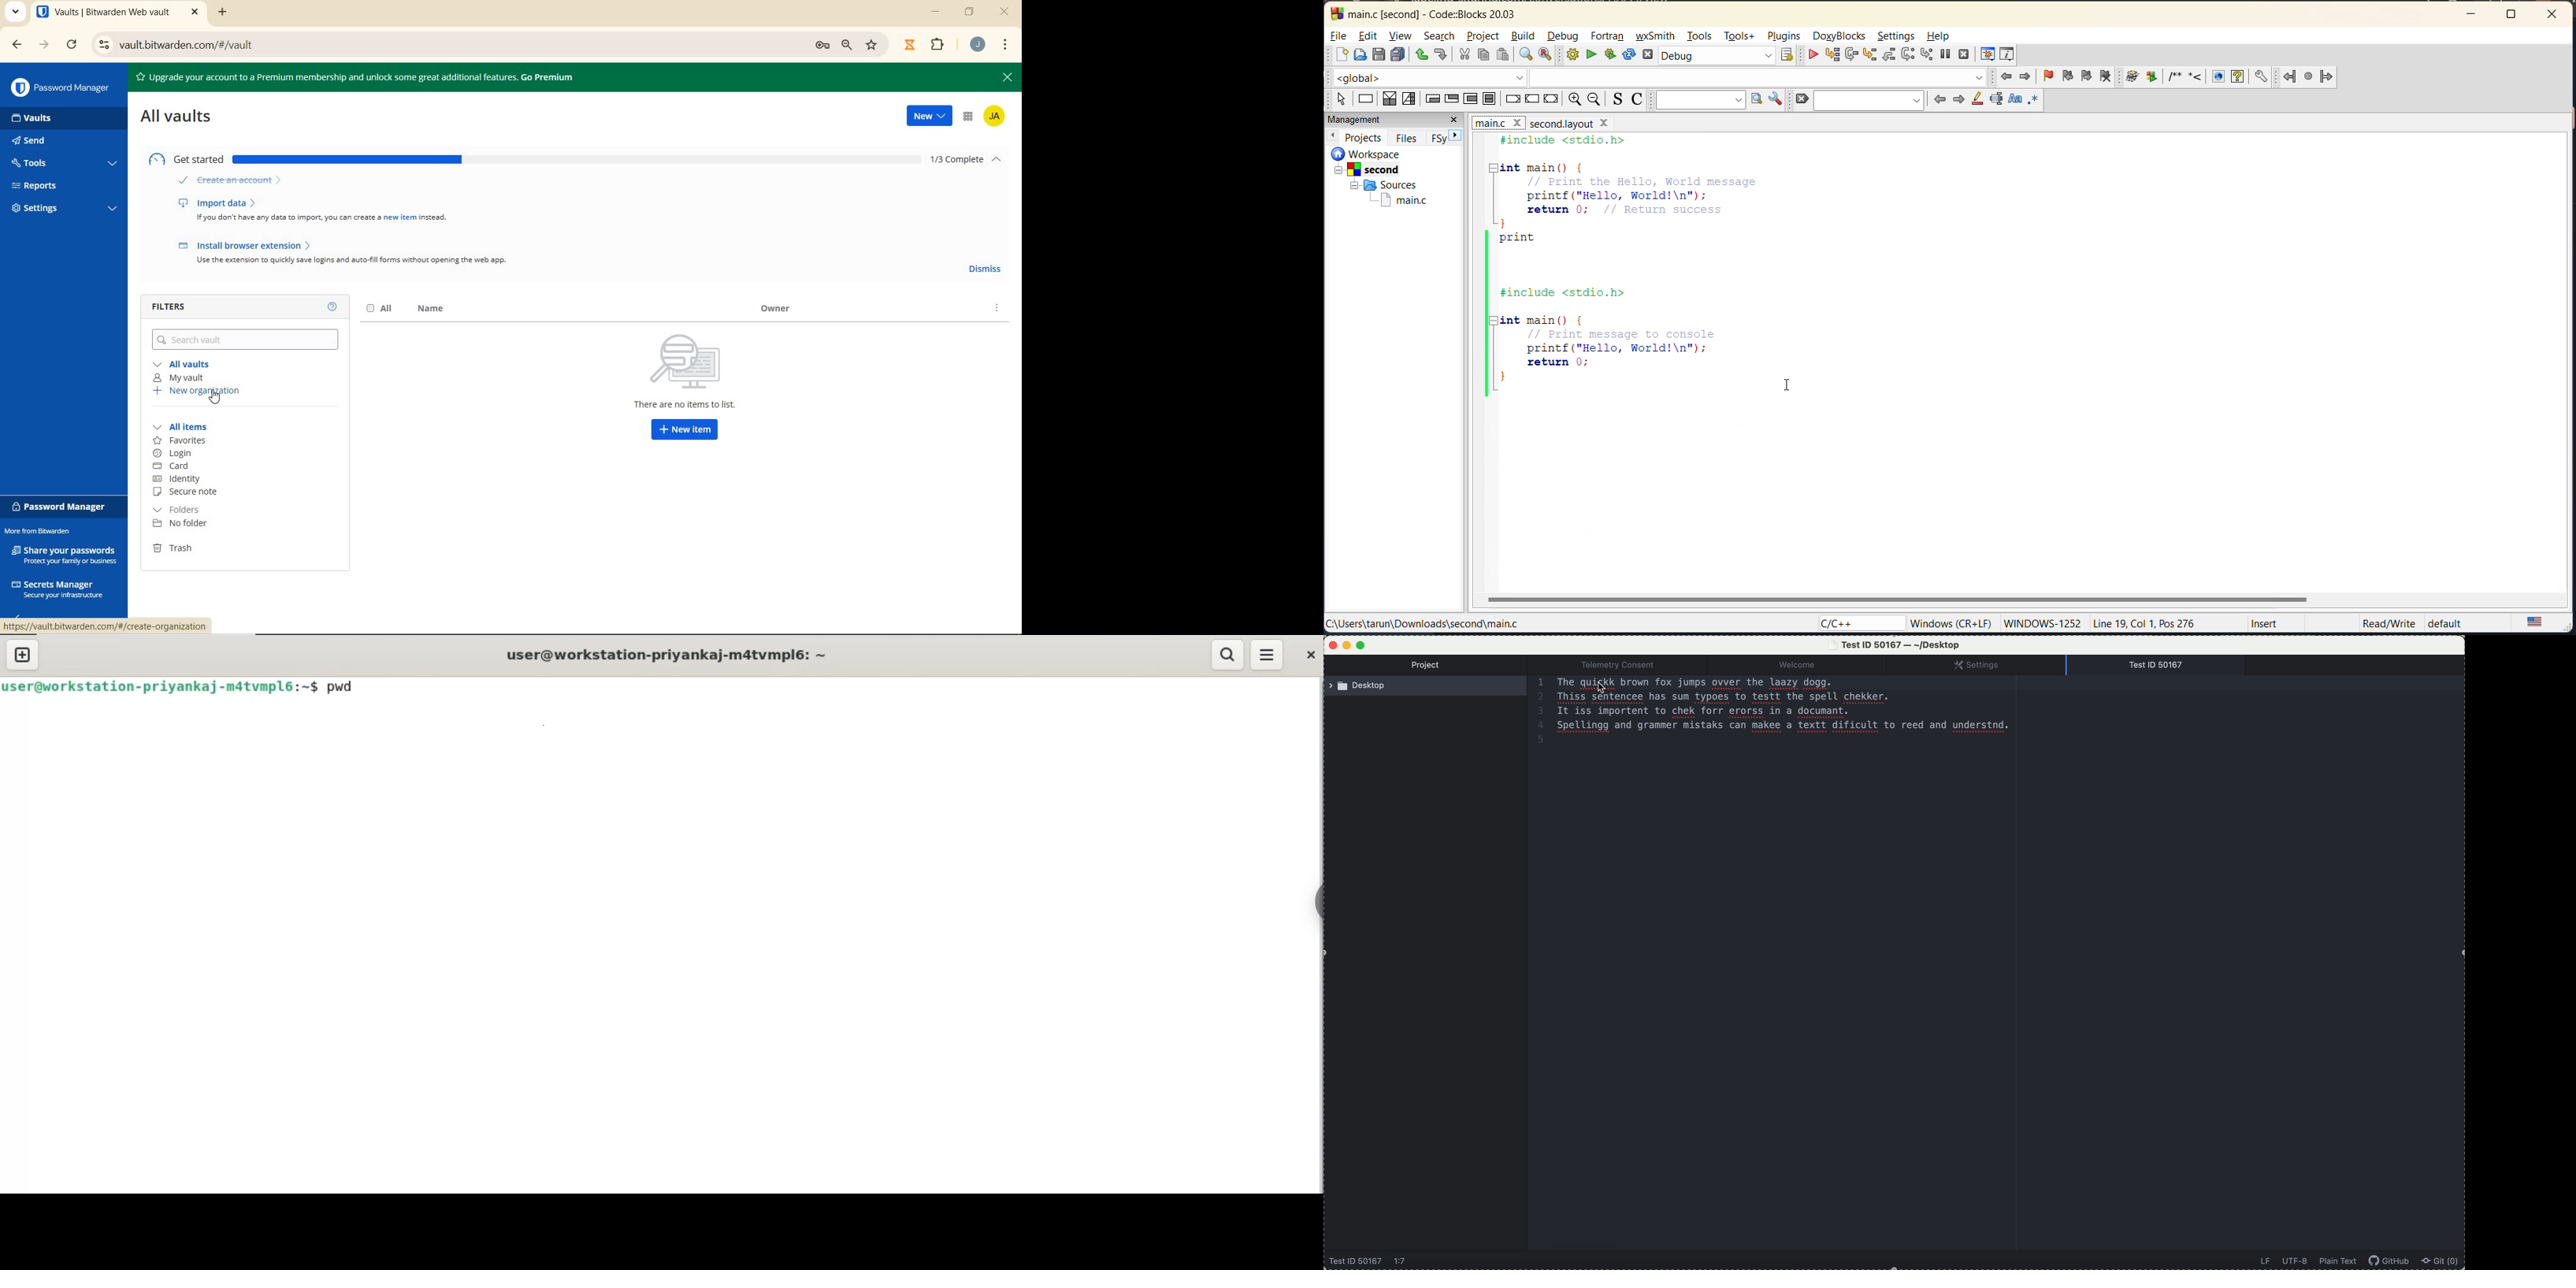 The width and height of the screenshot is (2576, 1288). I want to click on secure note, so click(190, 493).